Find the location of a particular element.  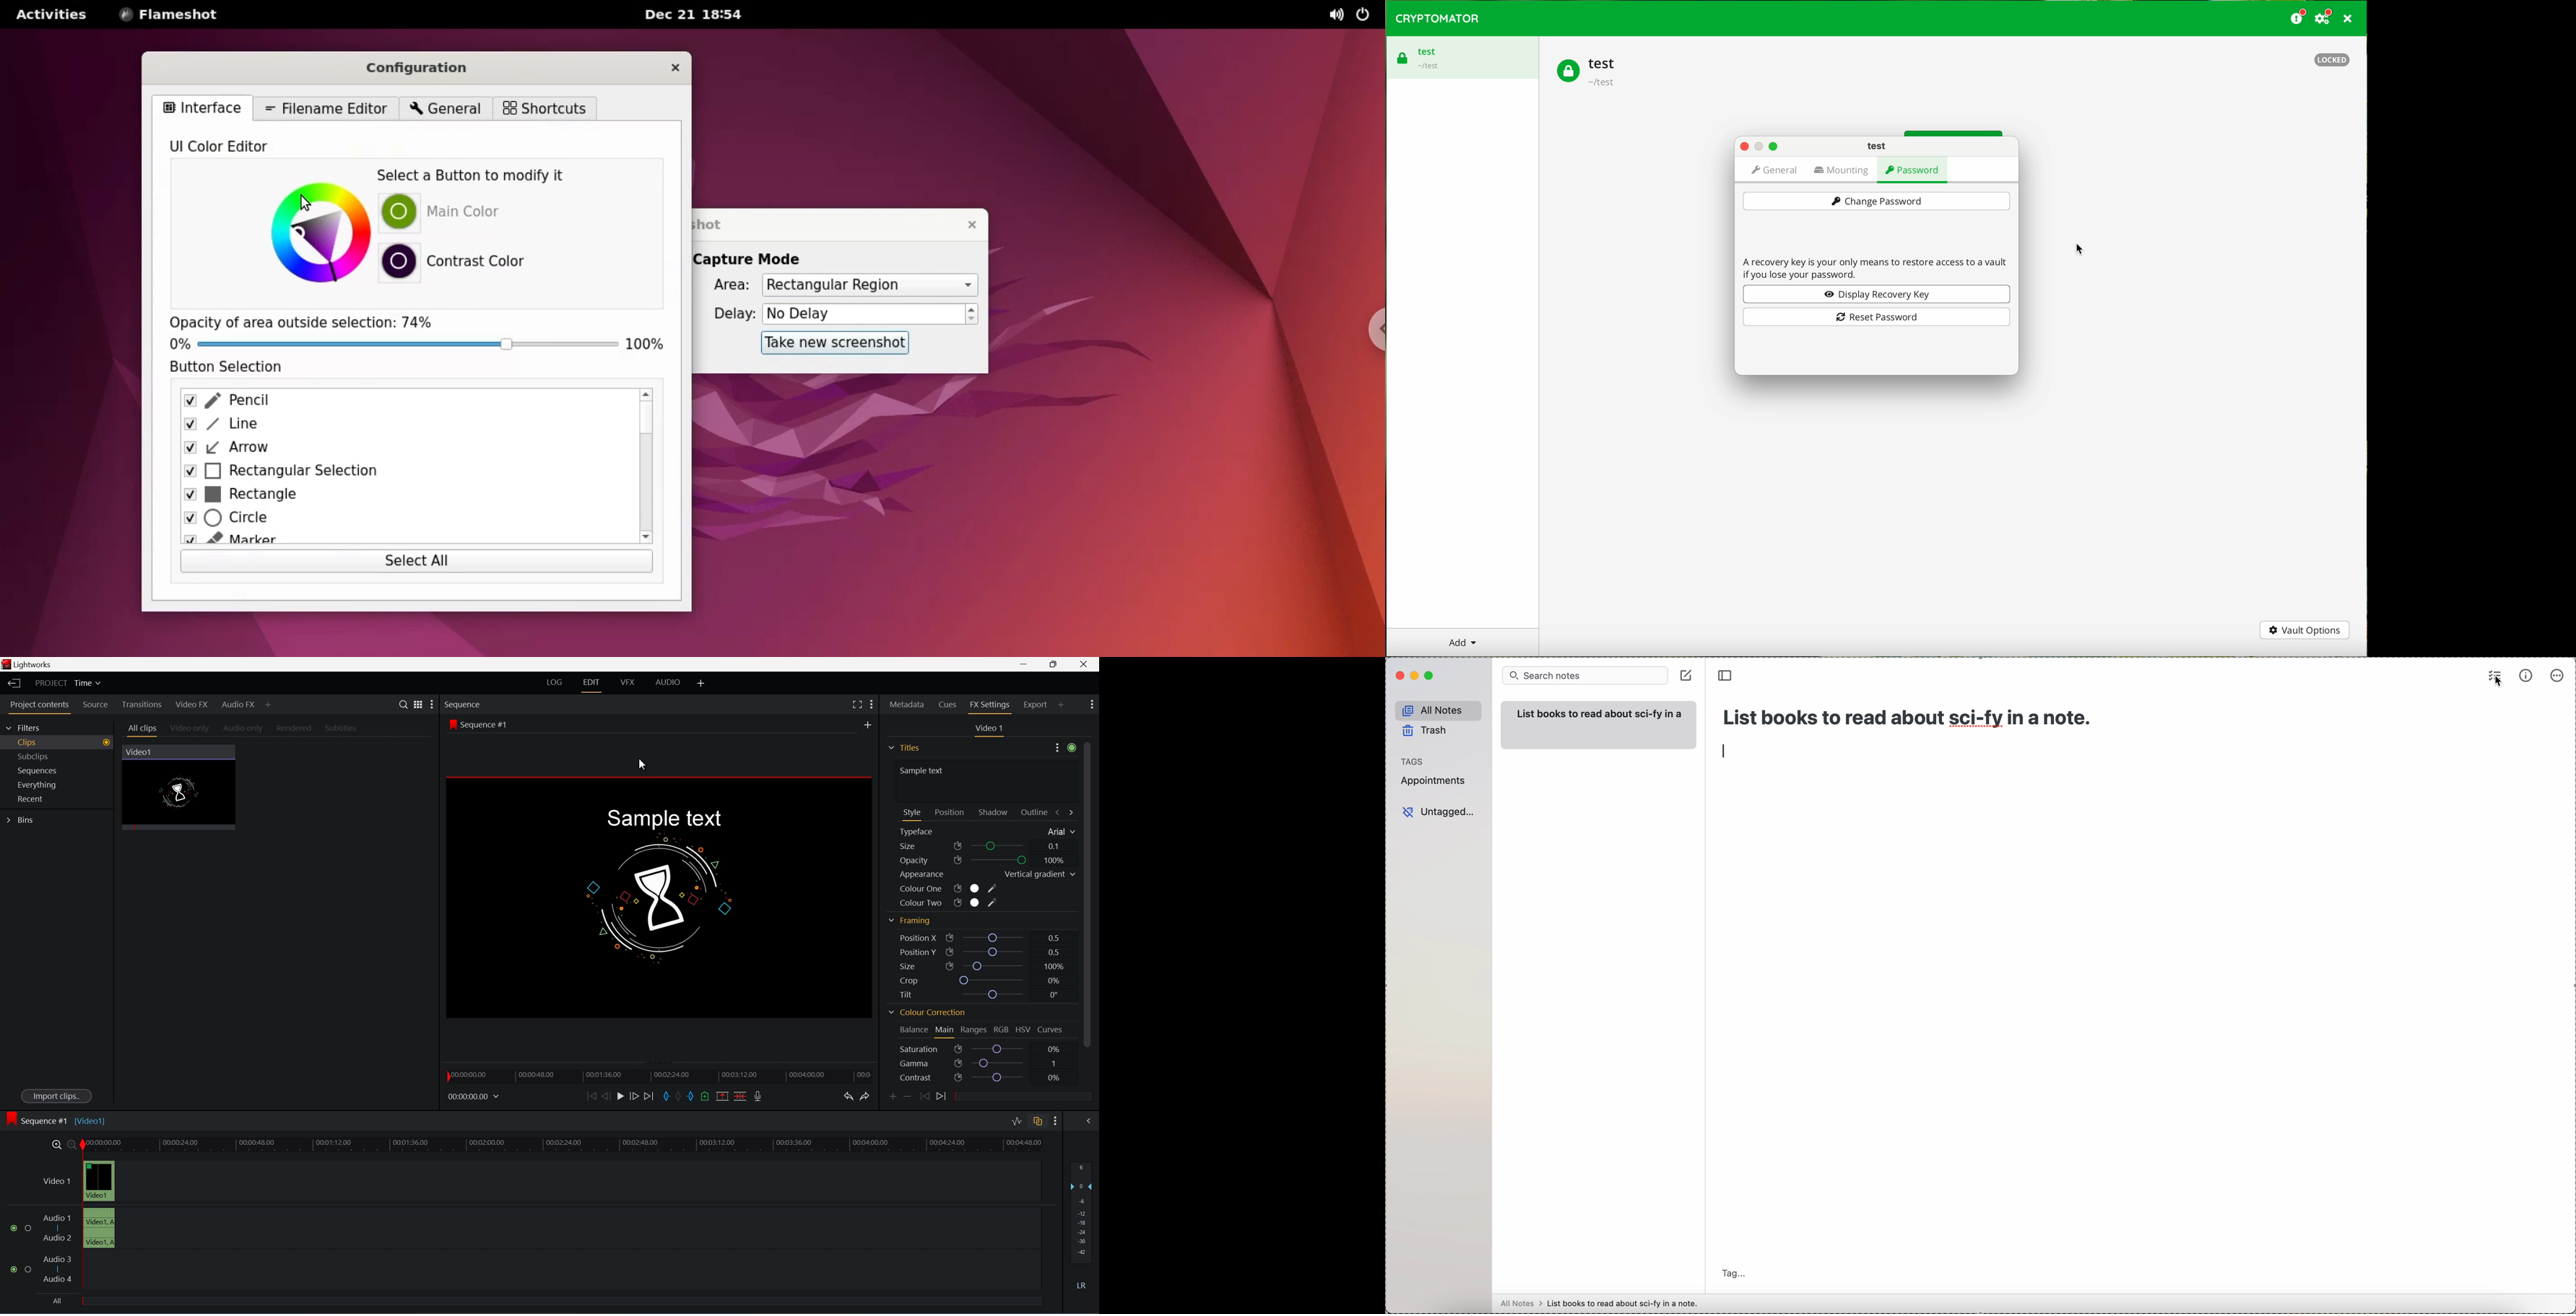

Video is located at coordinates (185, 794).